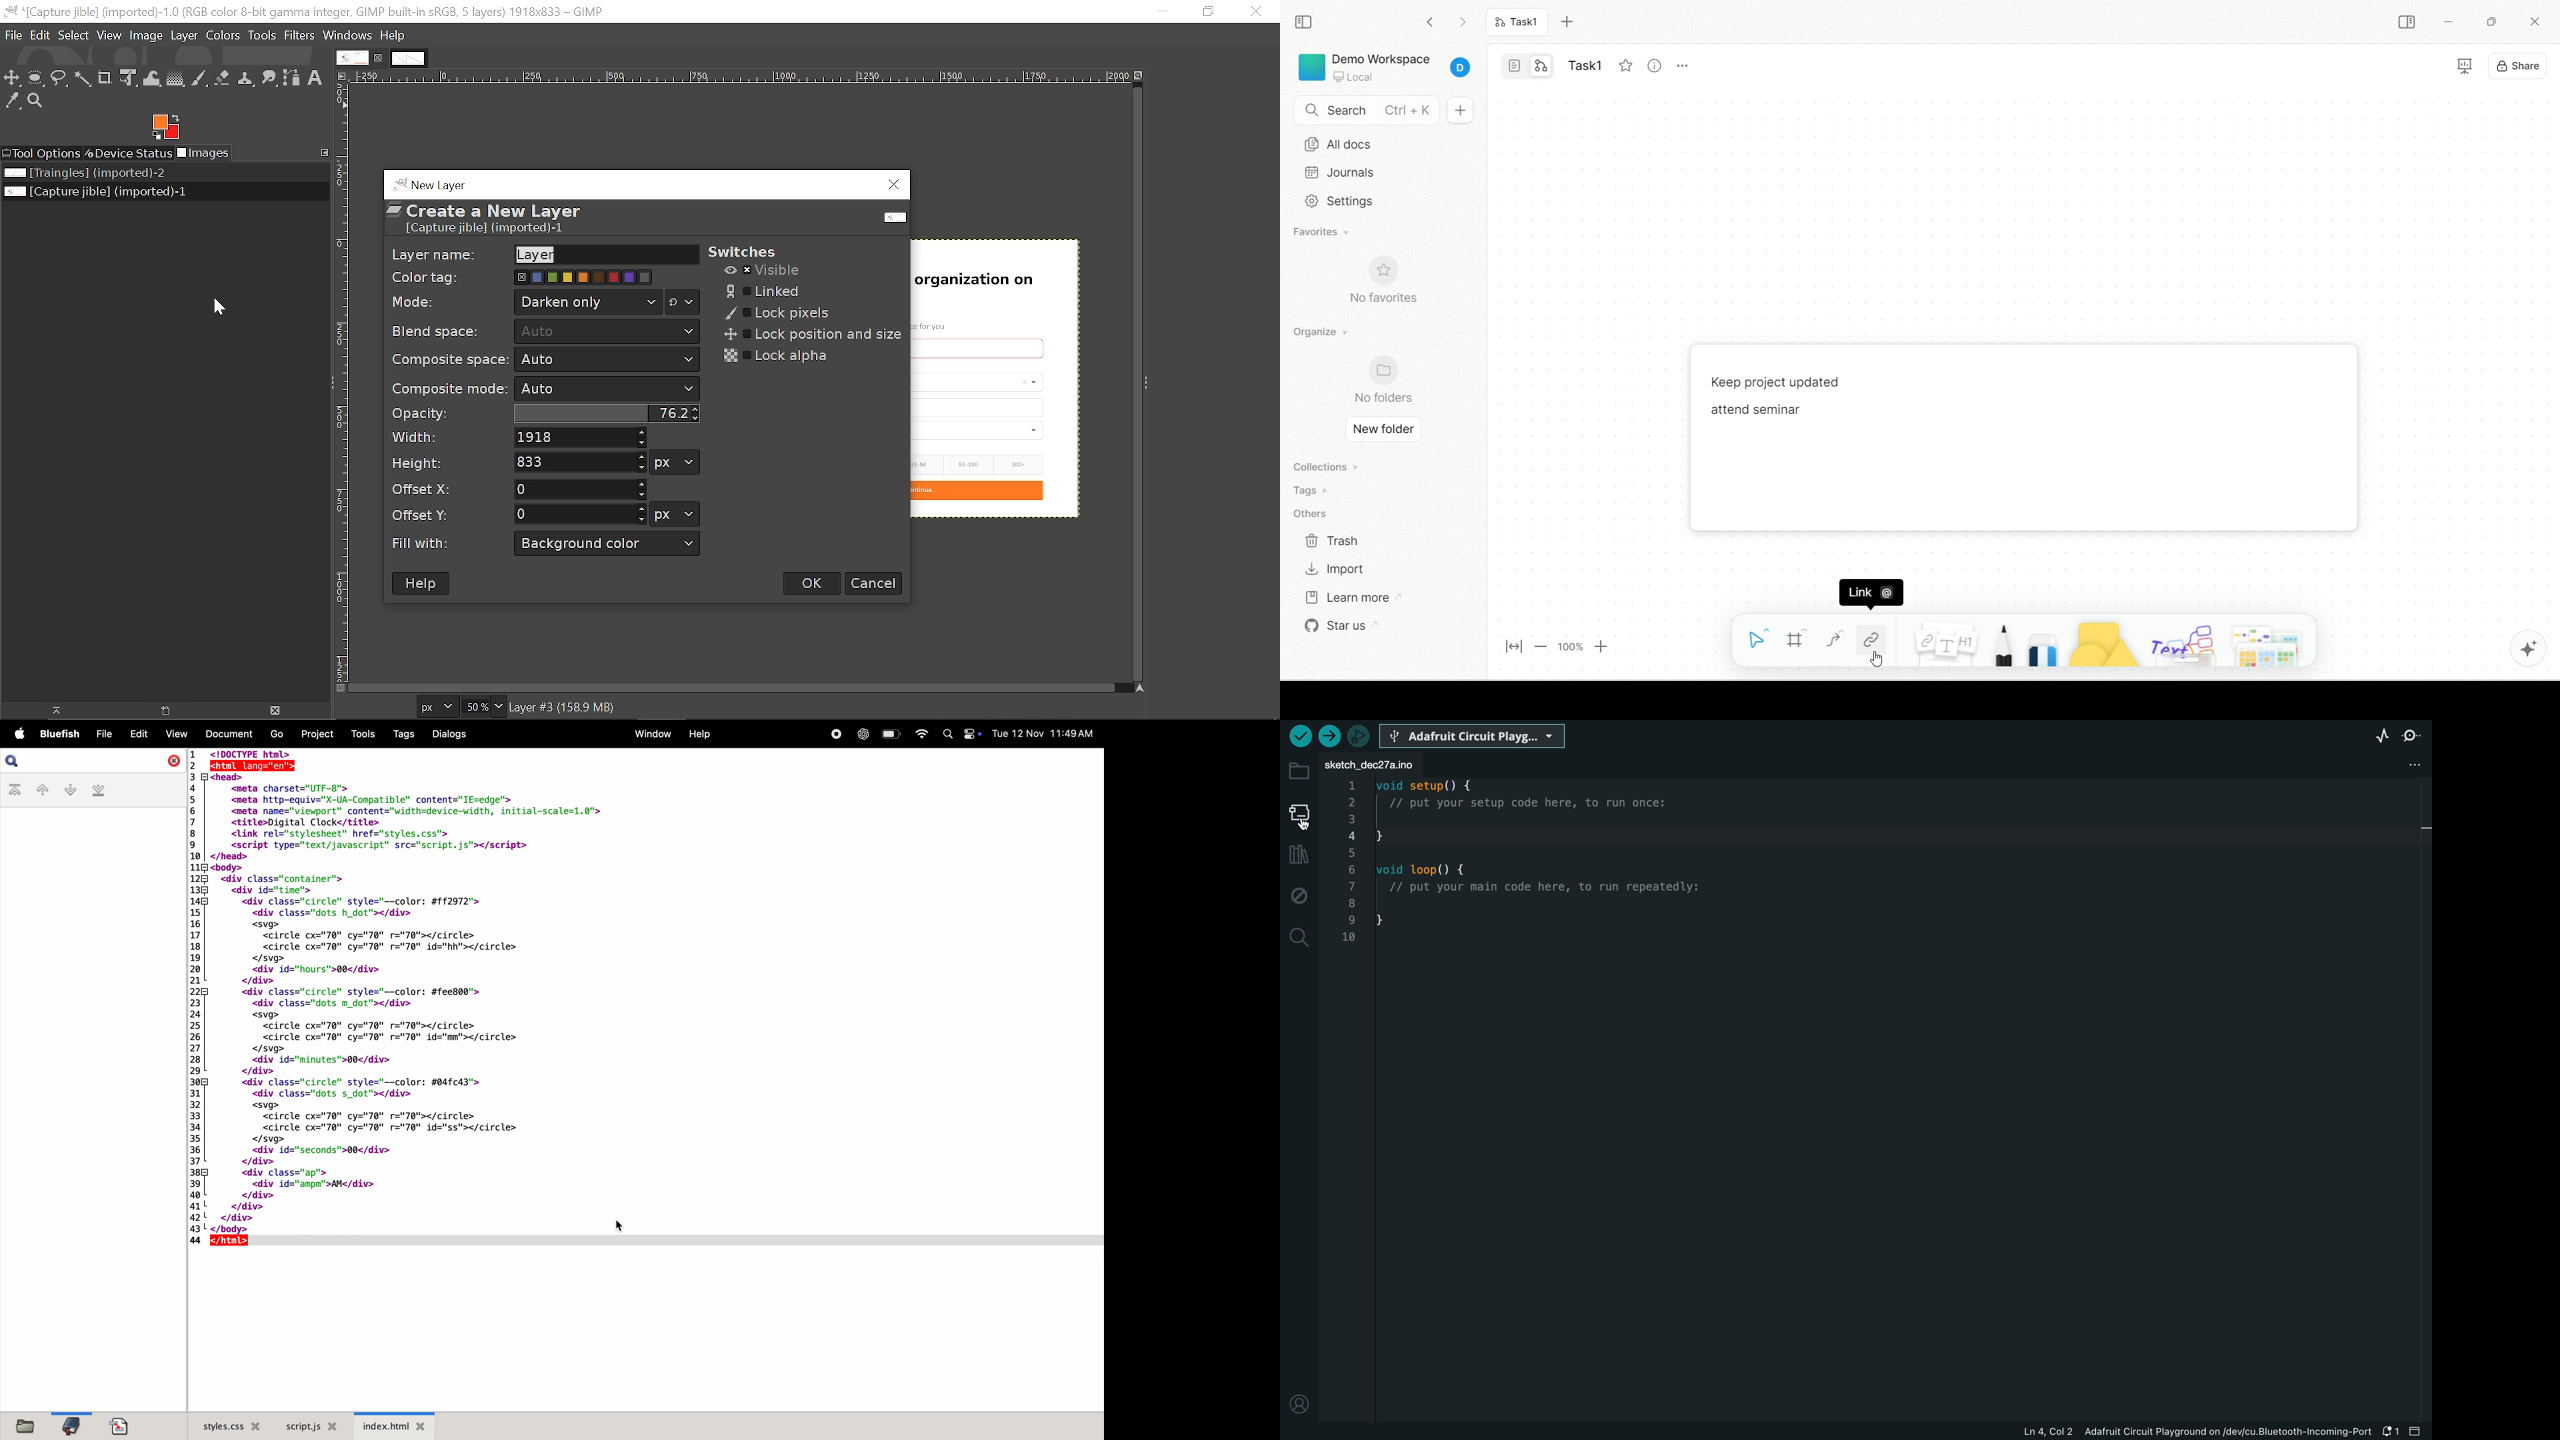  I want to click on Layer, so click(185, 35).